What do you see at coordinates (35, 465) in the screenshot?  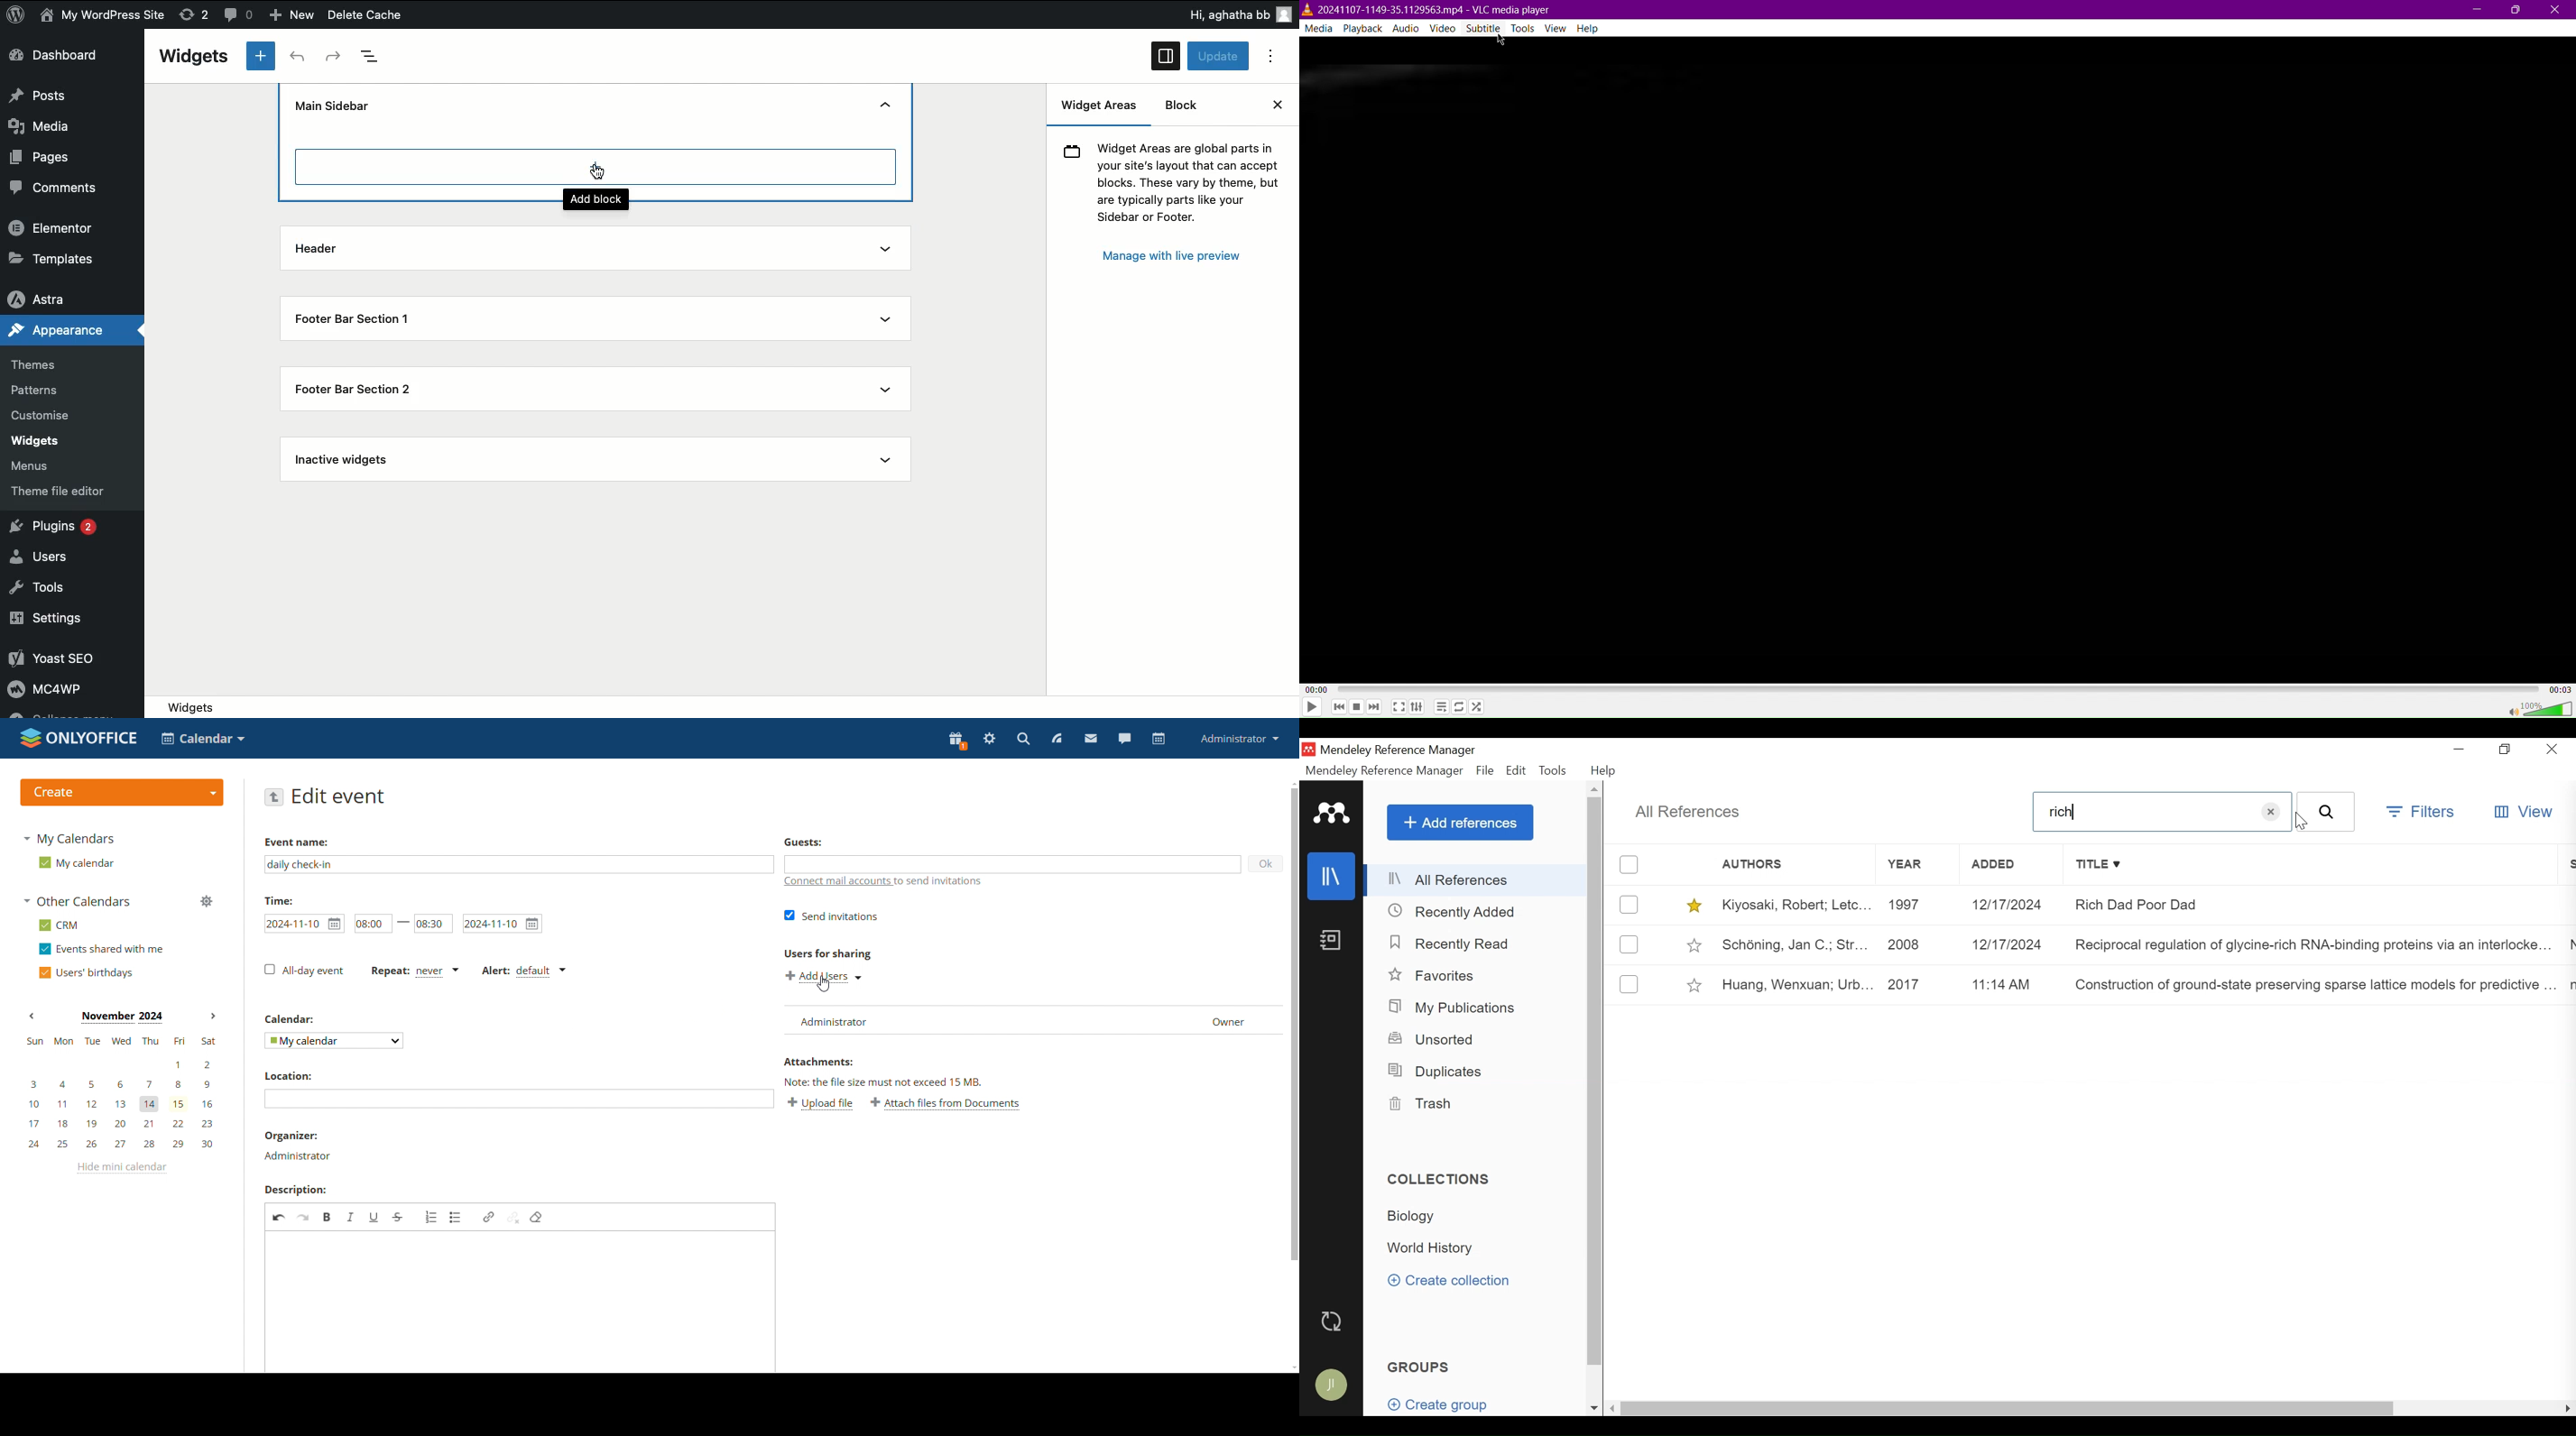 I see `‘Menus` at bounding box center [35, 465].